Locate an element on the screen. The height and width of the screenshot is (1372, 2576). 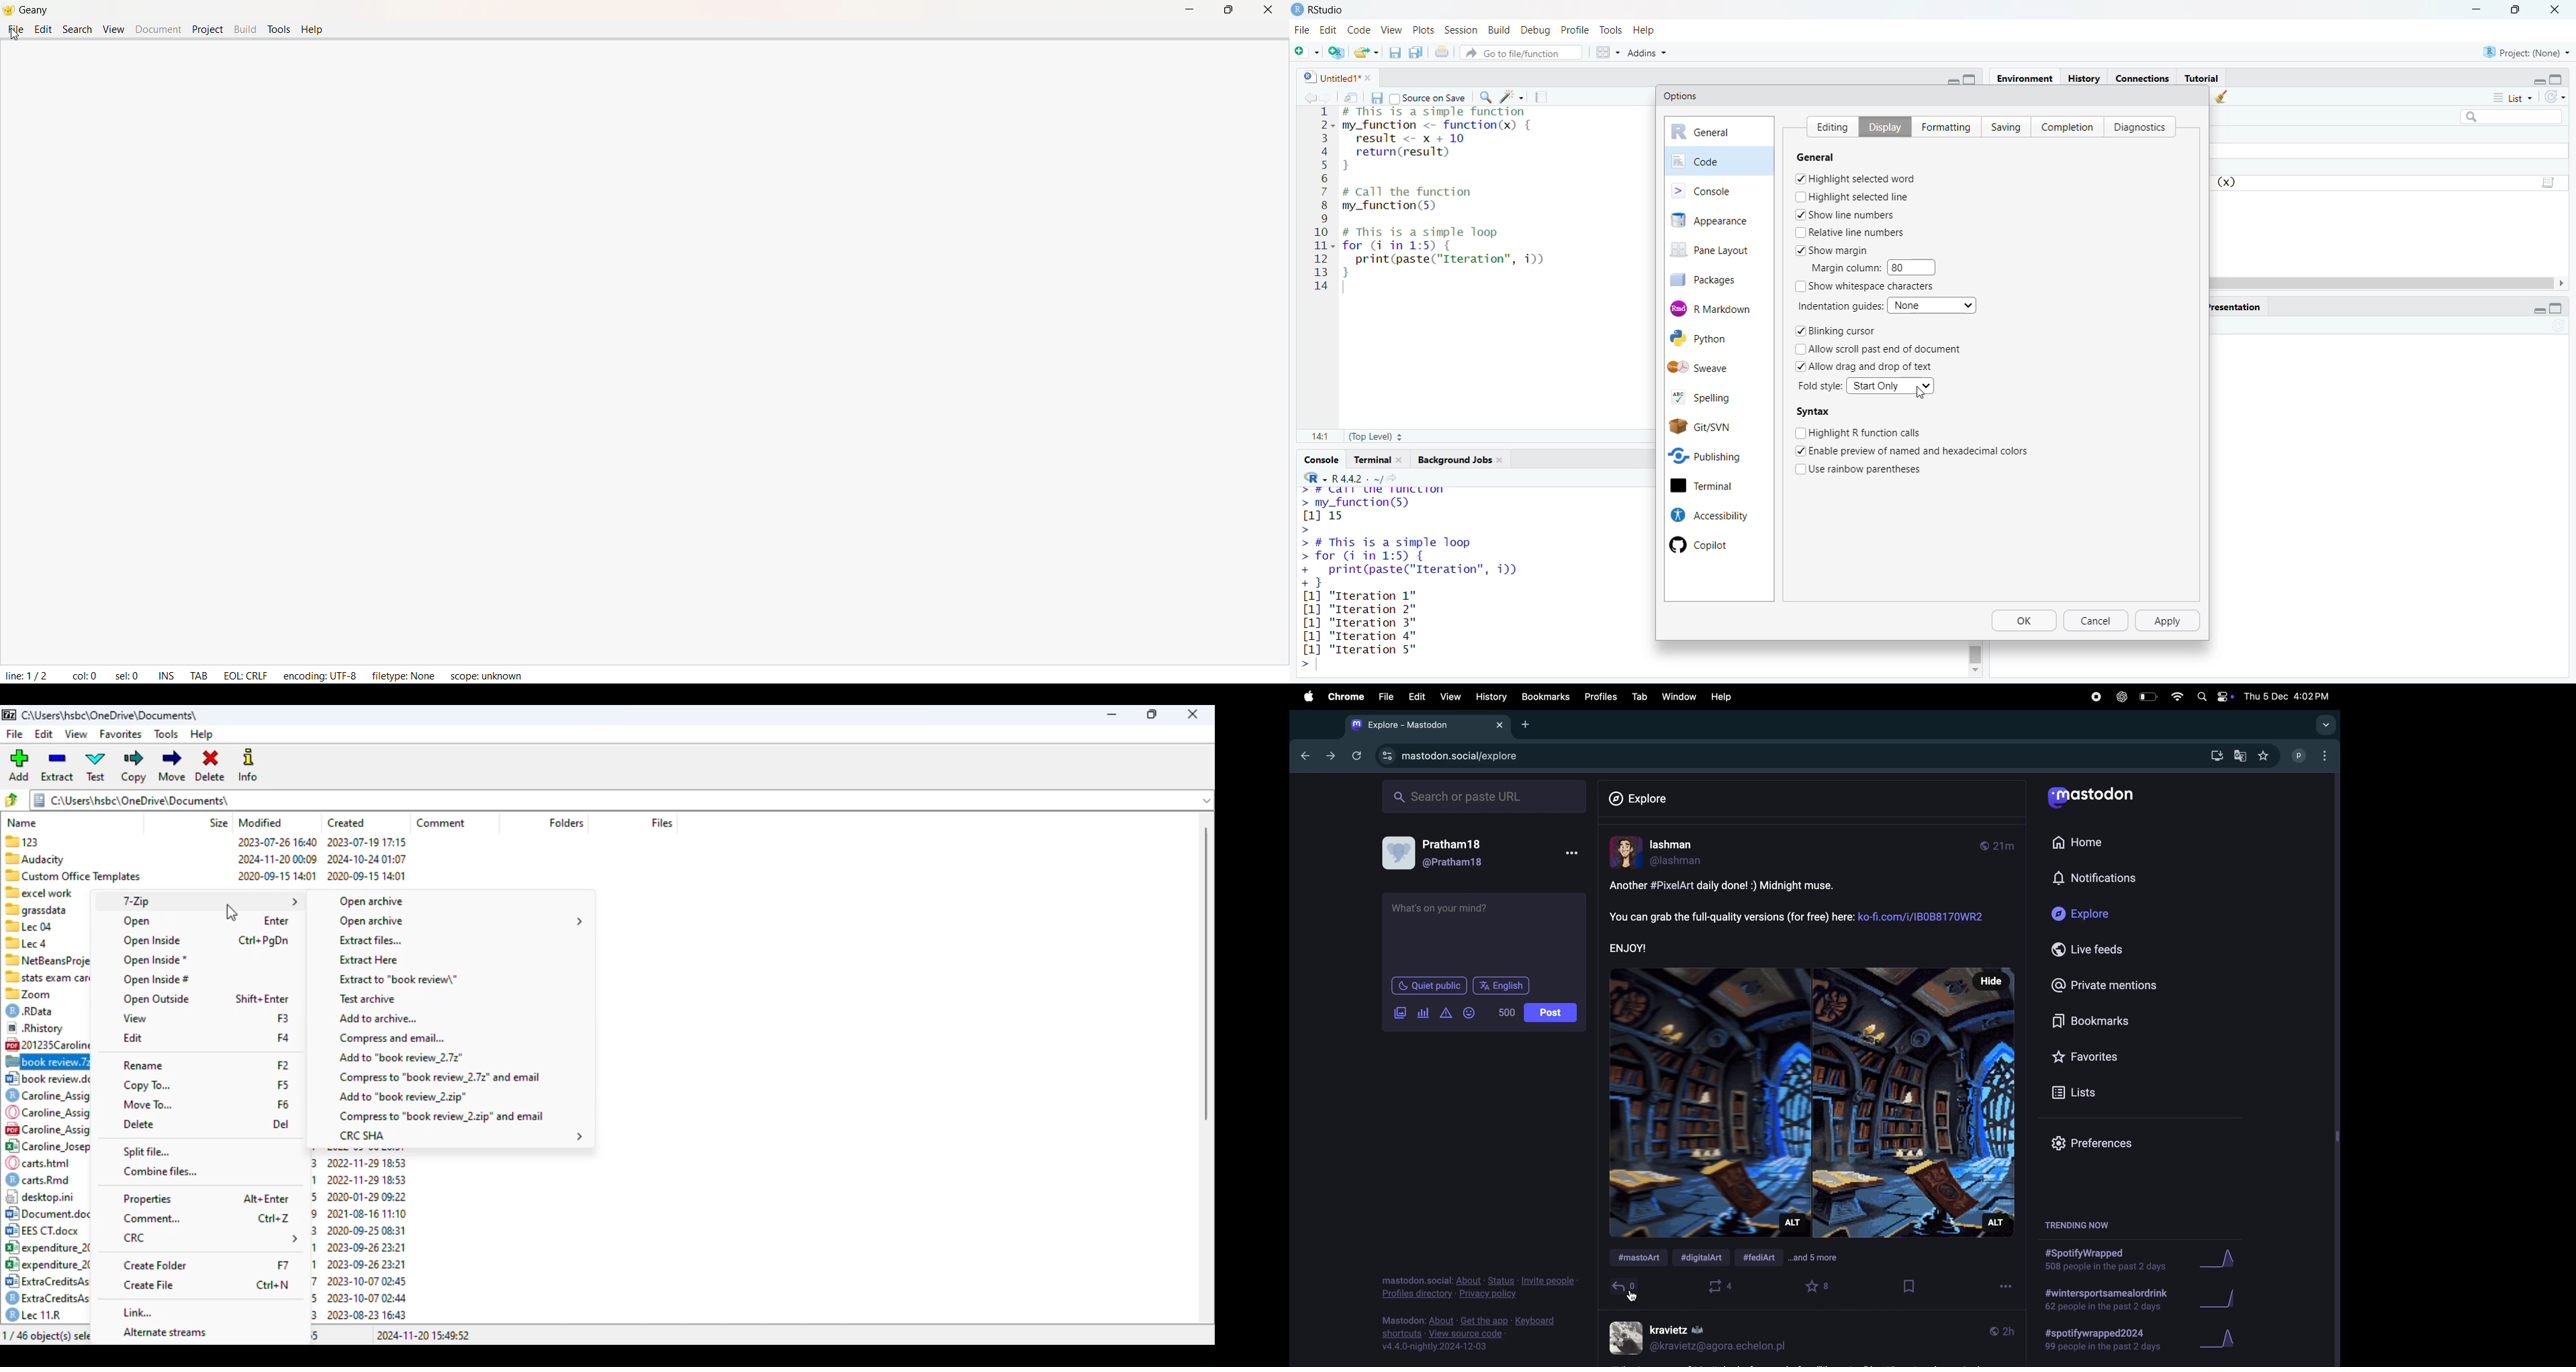
refresh is located at coordinates (1358, 756).